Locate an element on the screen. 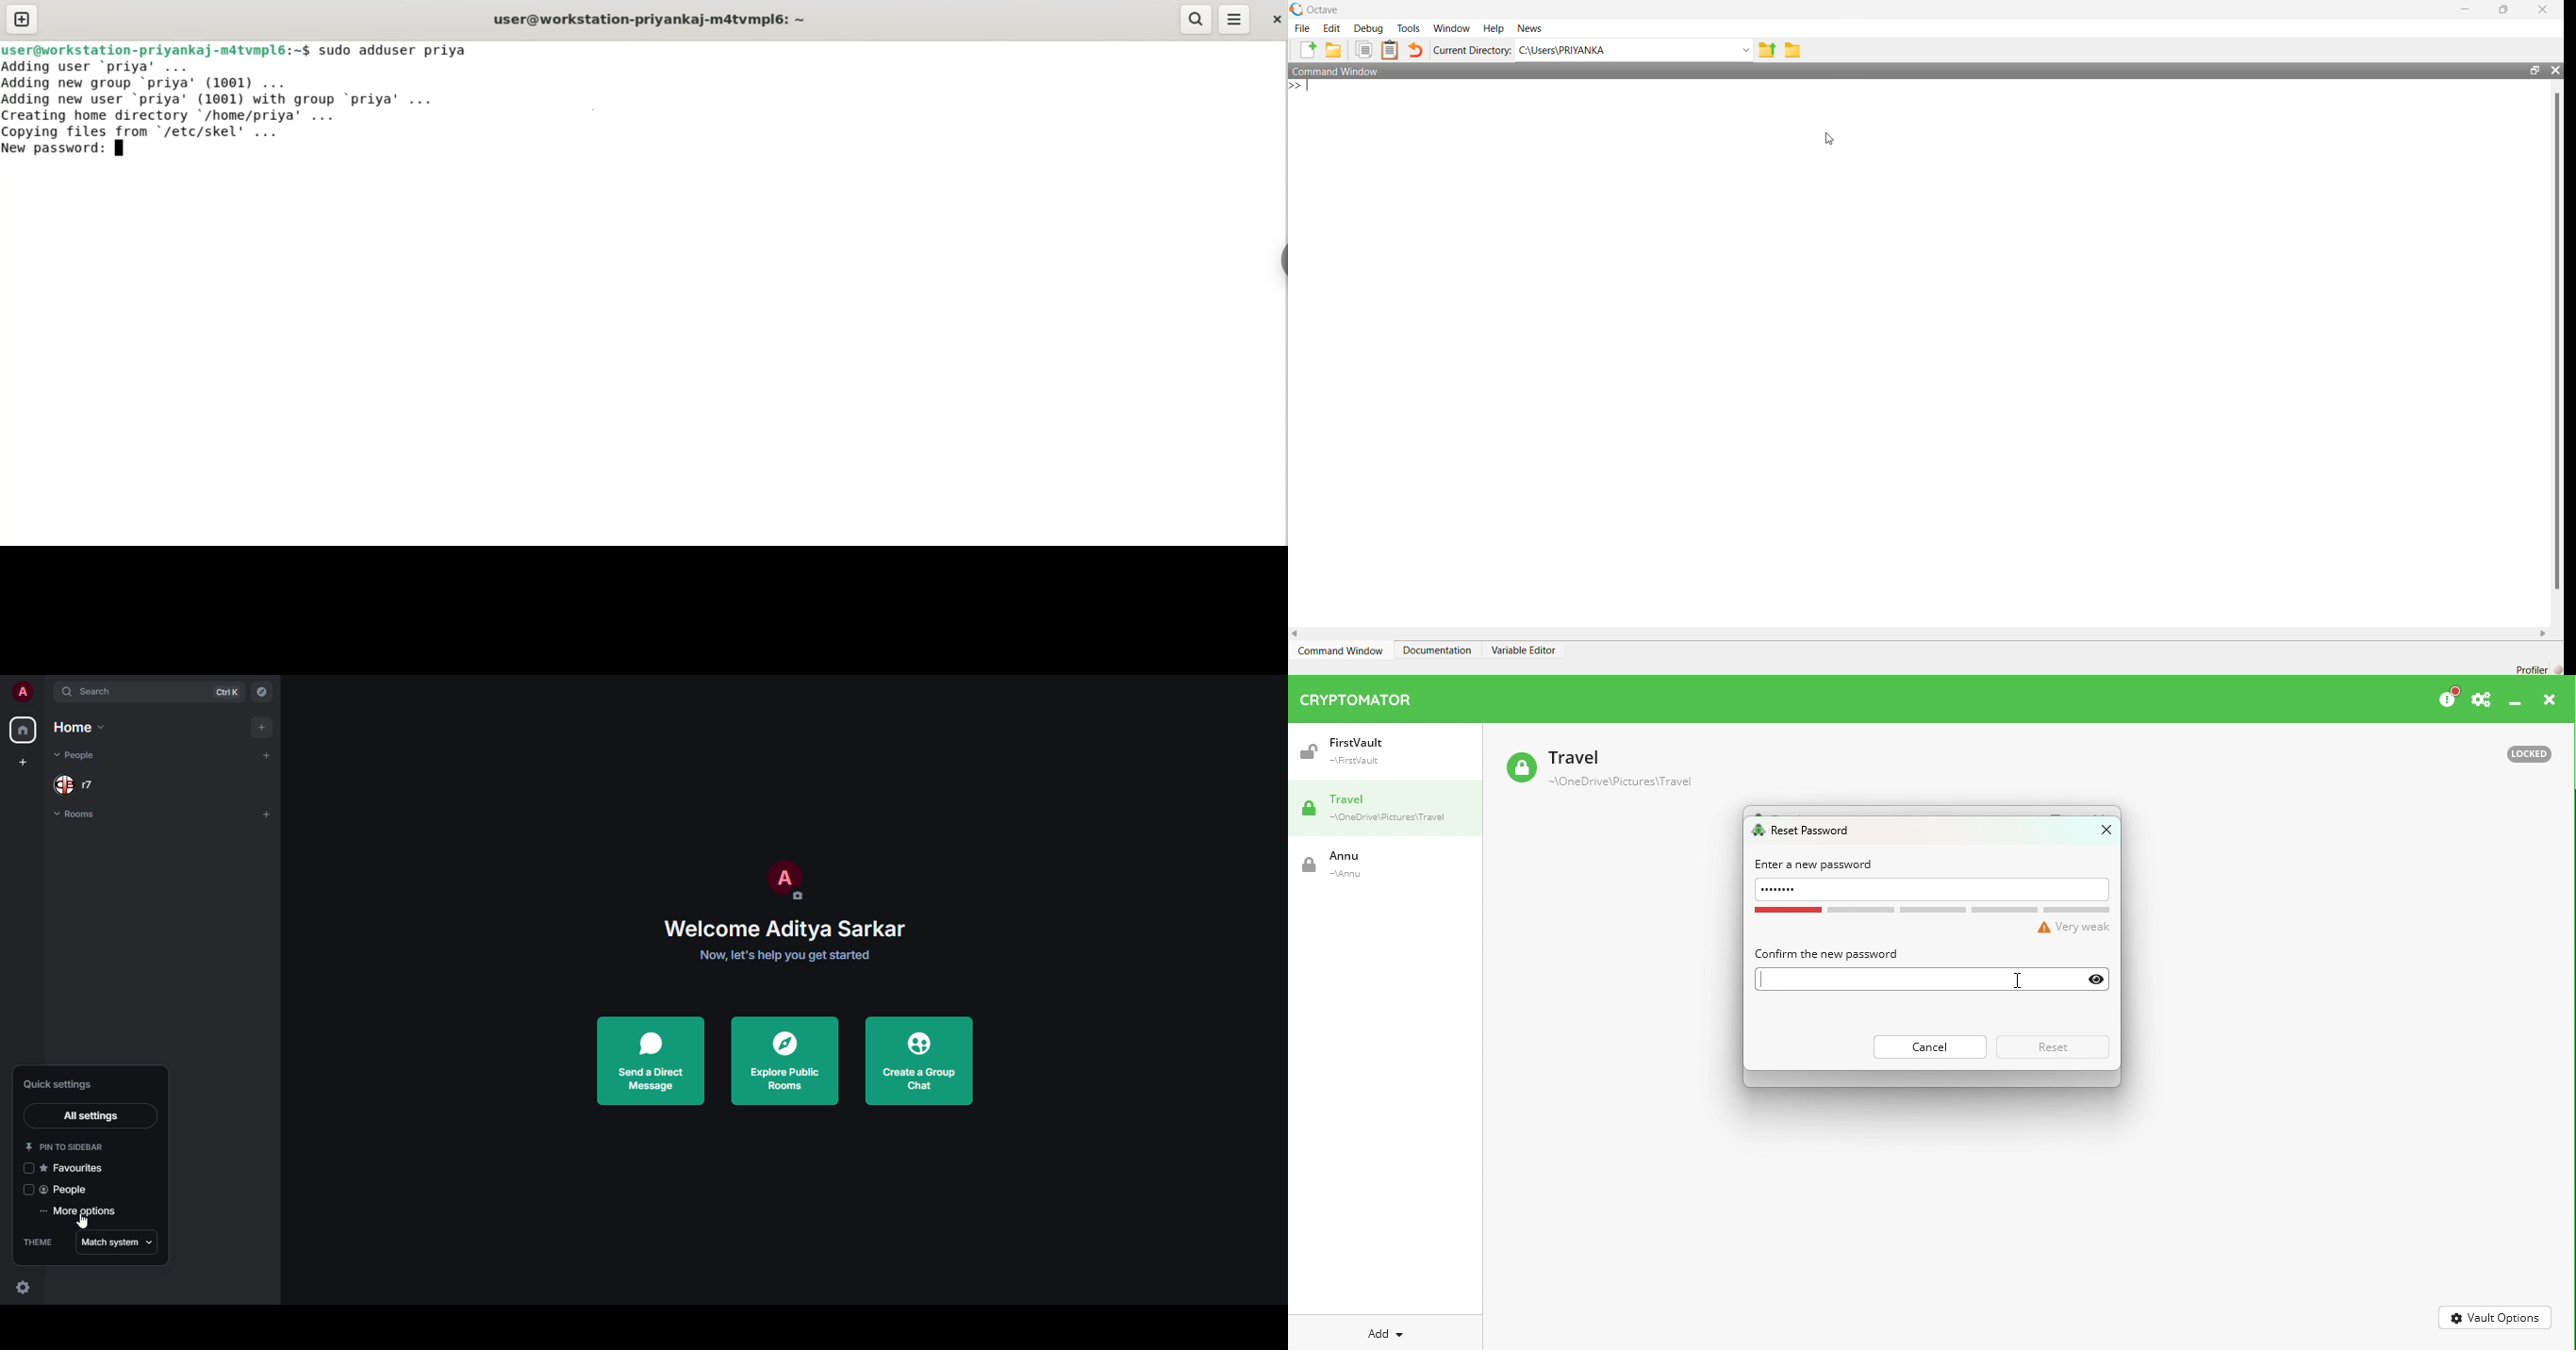  Command Window is located at coordinates (1336, 70).